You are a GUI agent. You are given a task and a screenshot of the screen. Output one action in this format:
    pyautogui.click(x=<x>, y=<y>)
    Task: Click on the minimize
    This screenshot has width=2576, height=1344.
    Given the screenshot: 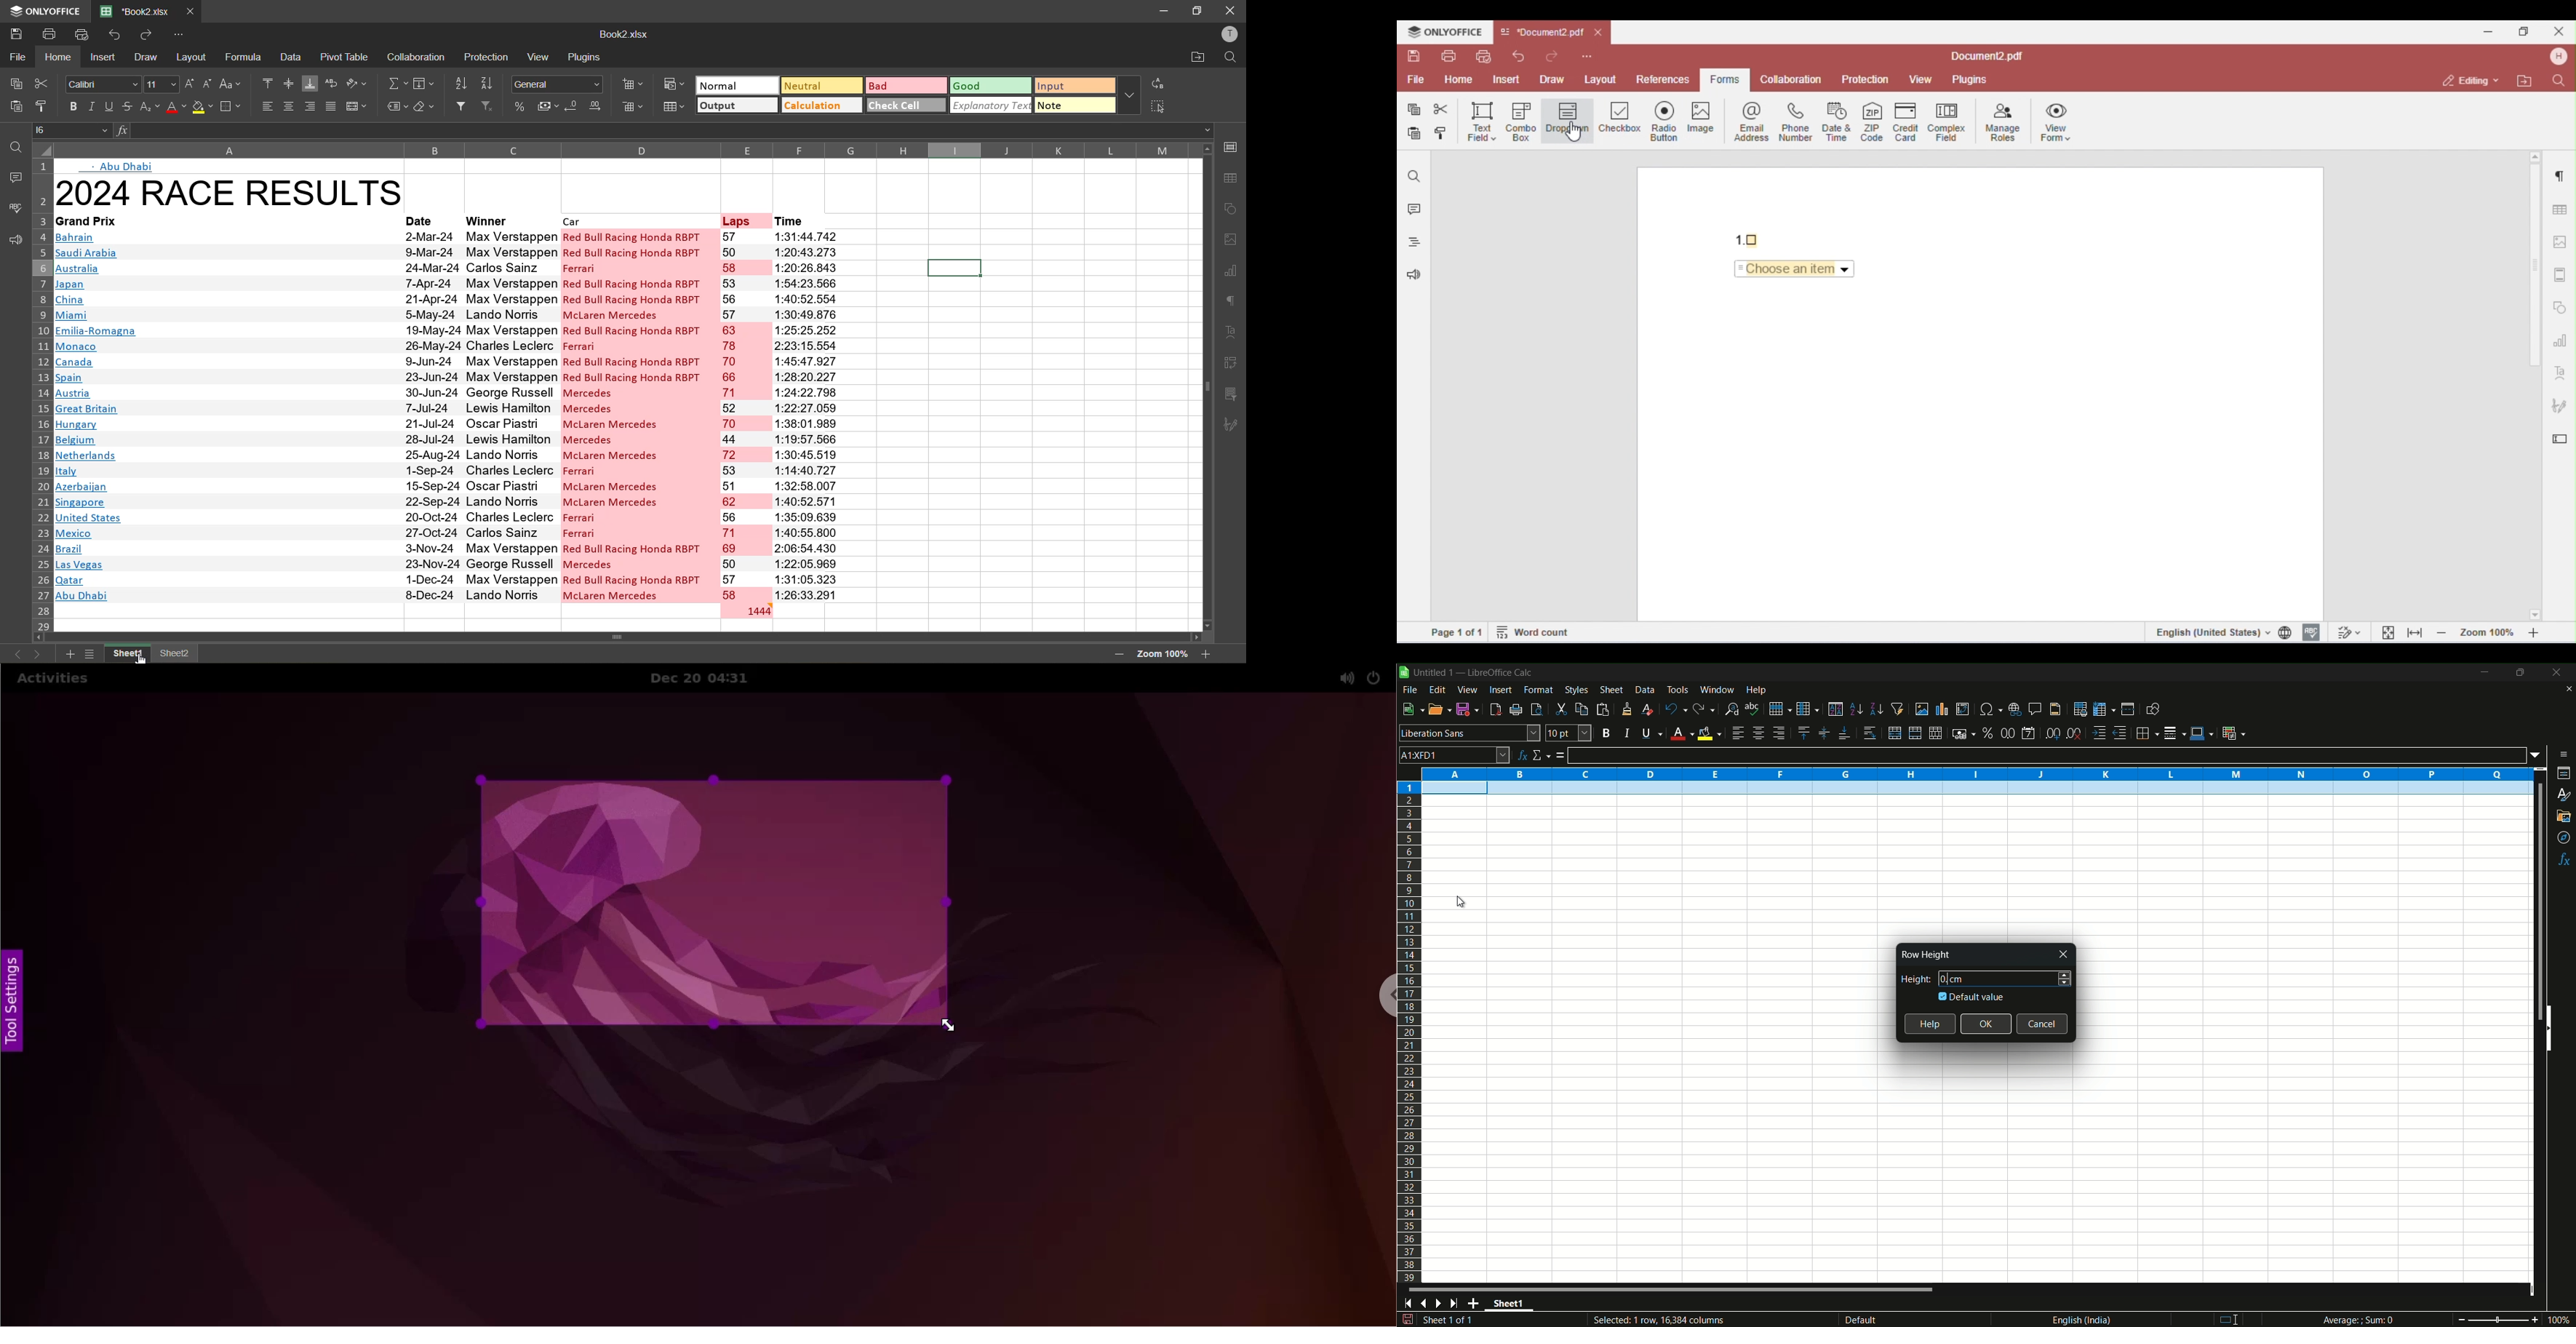 What is the action you would take?
    pyautogui.click(x=1159, y=12)
    